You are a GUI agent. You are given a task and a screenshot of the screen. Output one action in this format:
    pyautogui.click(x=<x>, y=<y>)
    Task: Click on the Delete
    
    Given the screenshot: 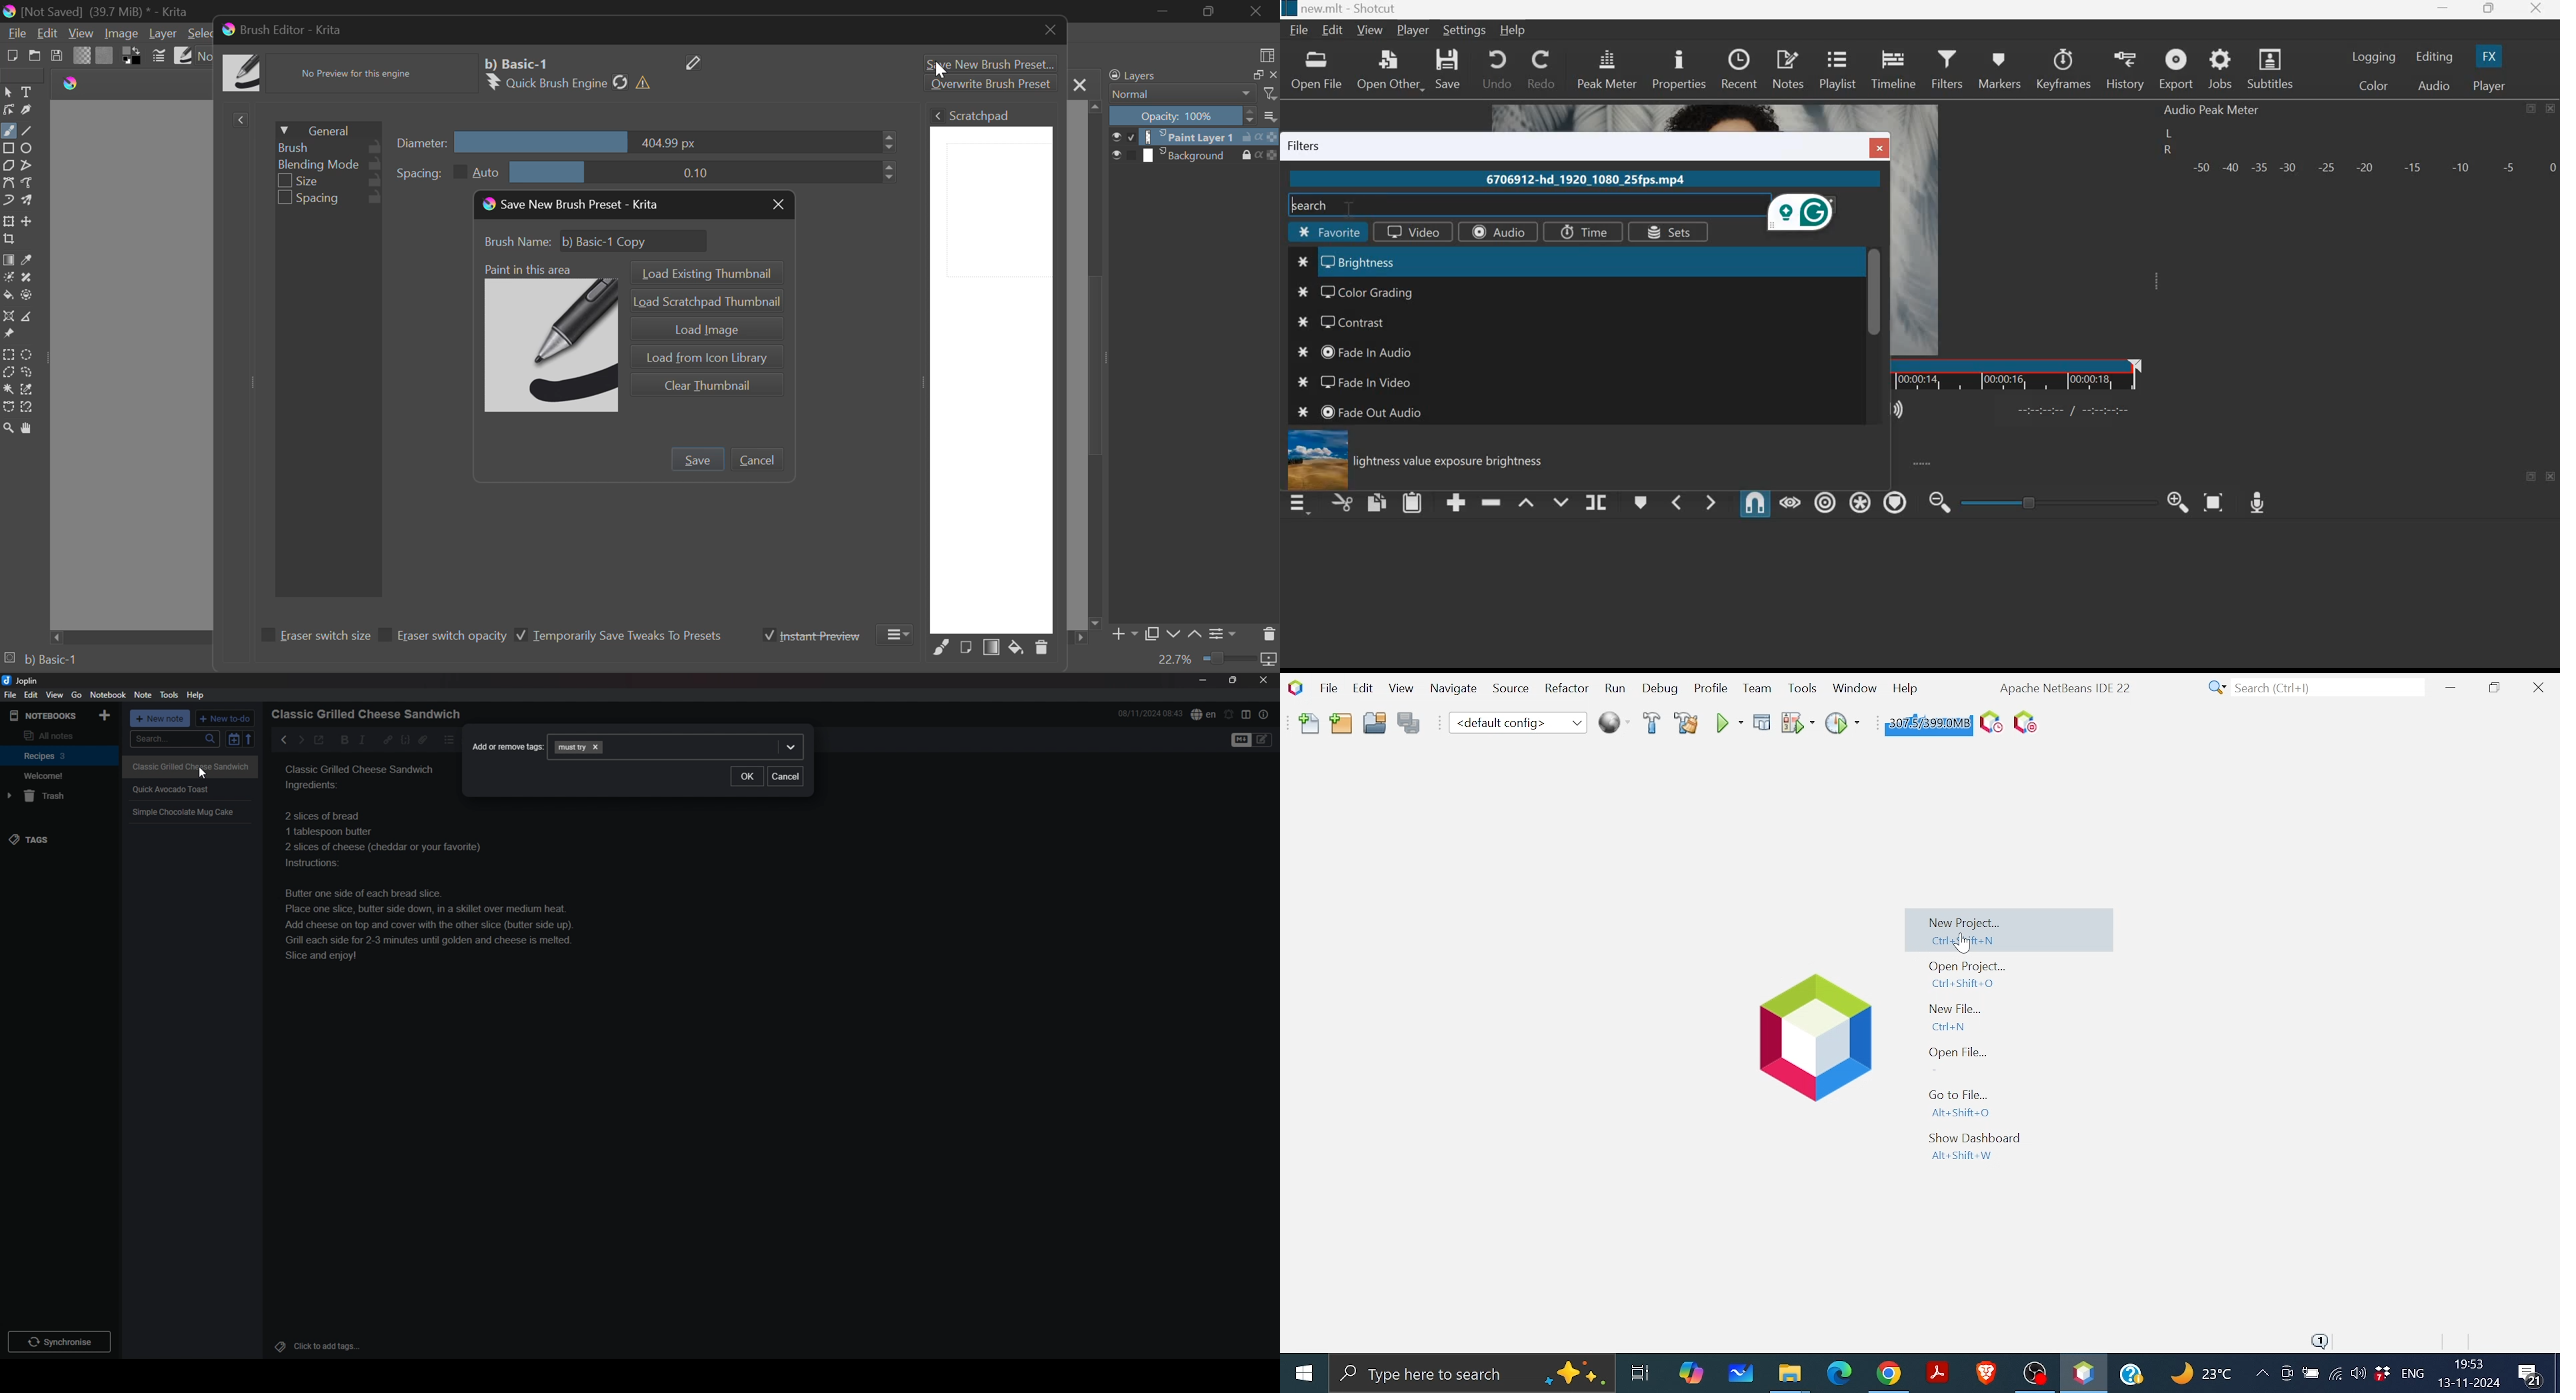 What is the action you would take?
    pyautogui.click(x=1041, y=651)
    